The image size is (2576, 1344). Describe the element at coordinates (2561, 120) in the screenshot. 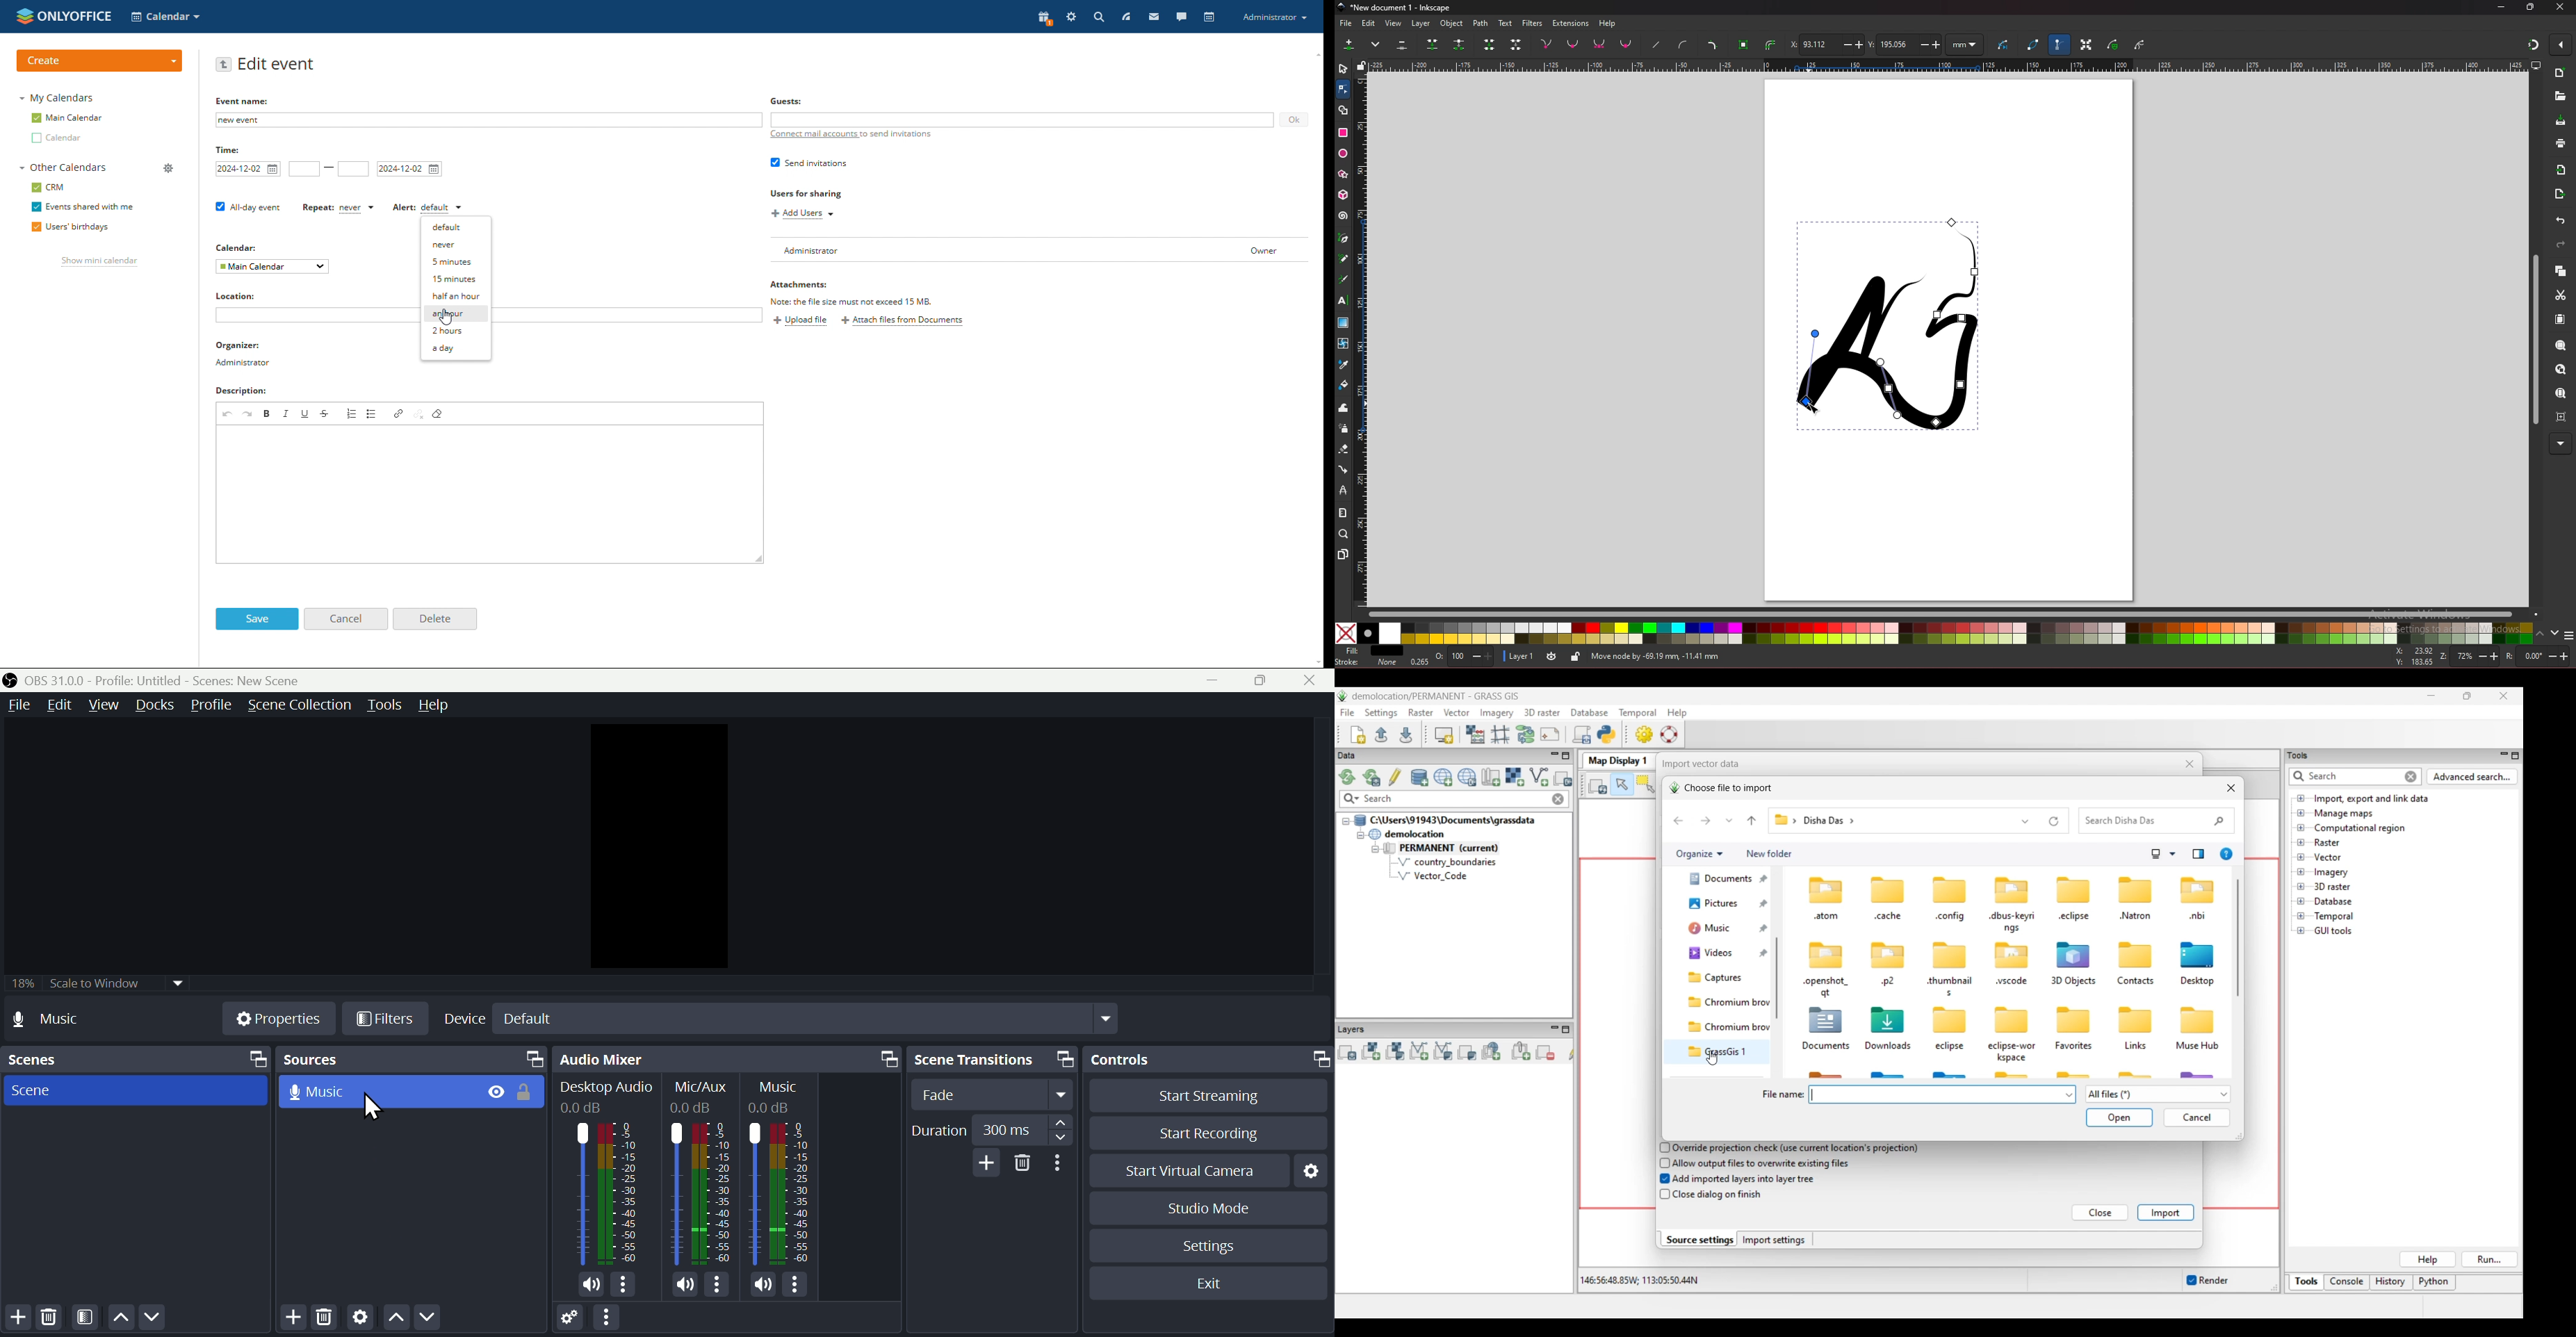

I see `save` at that location.